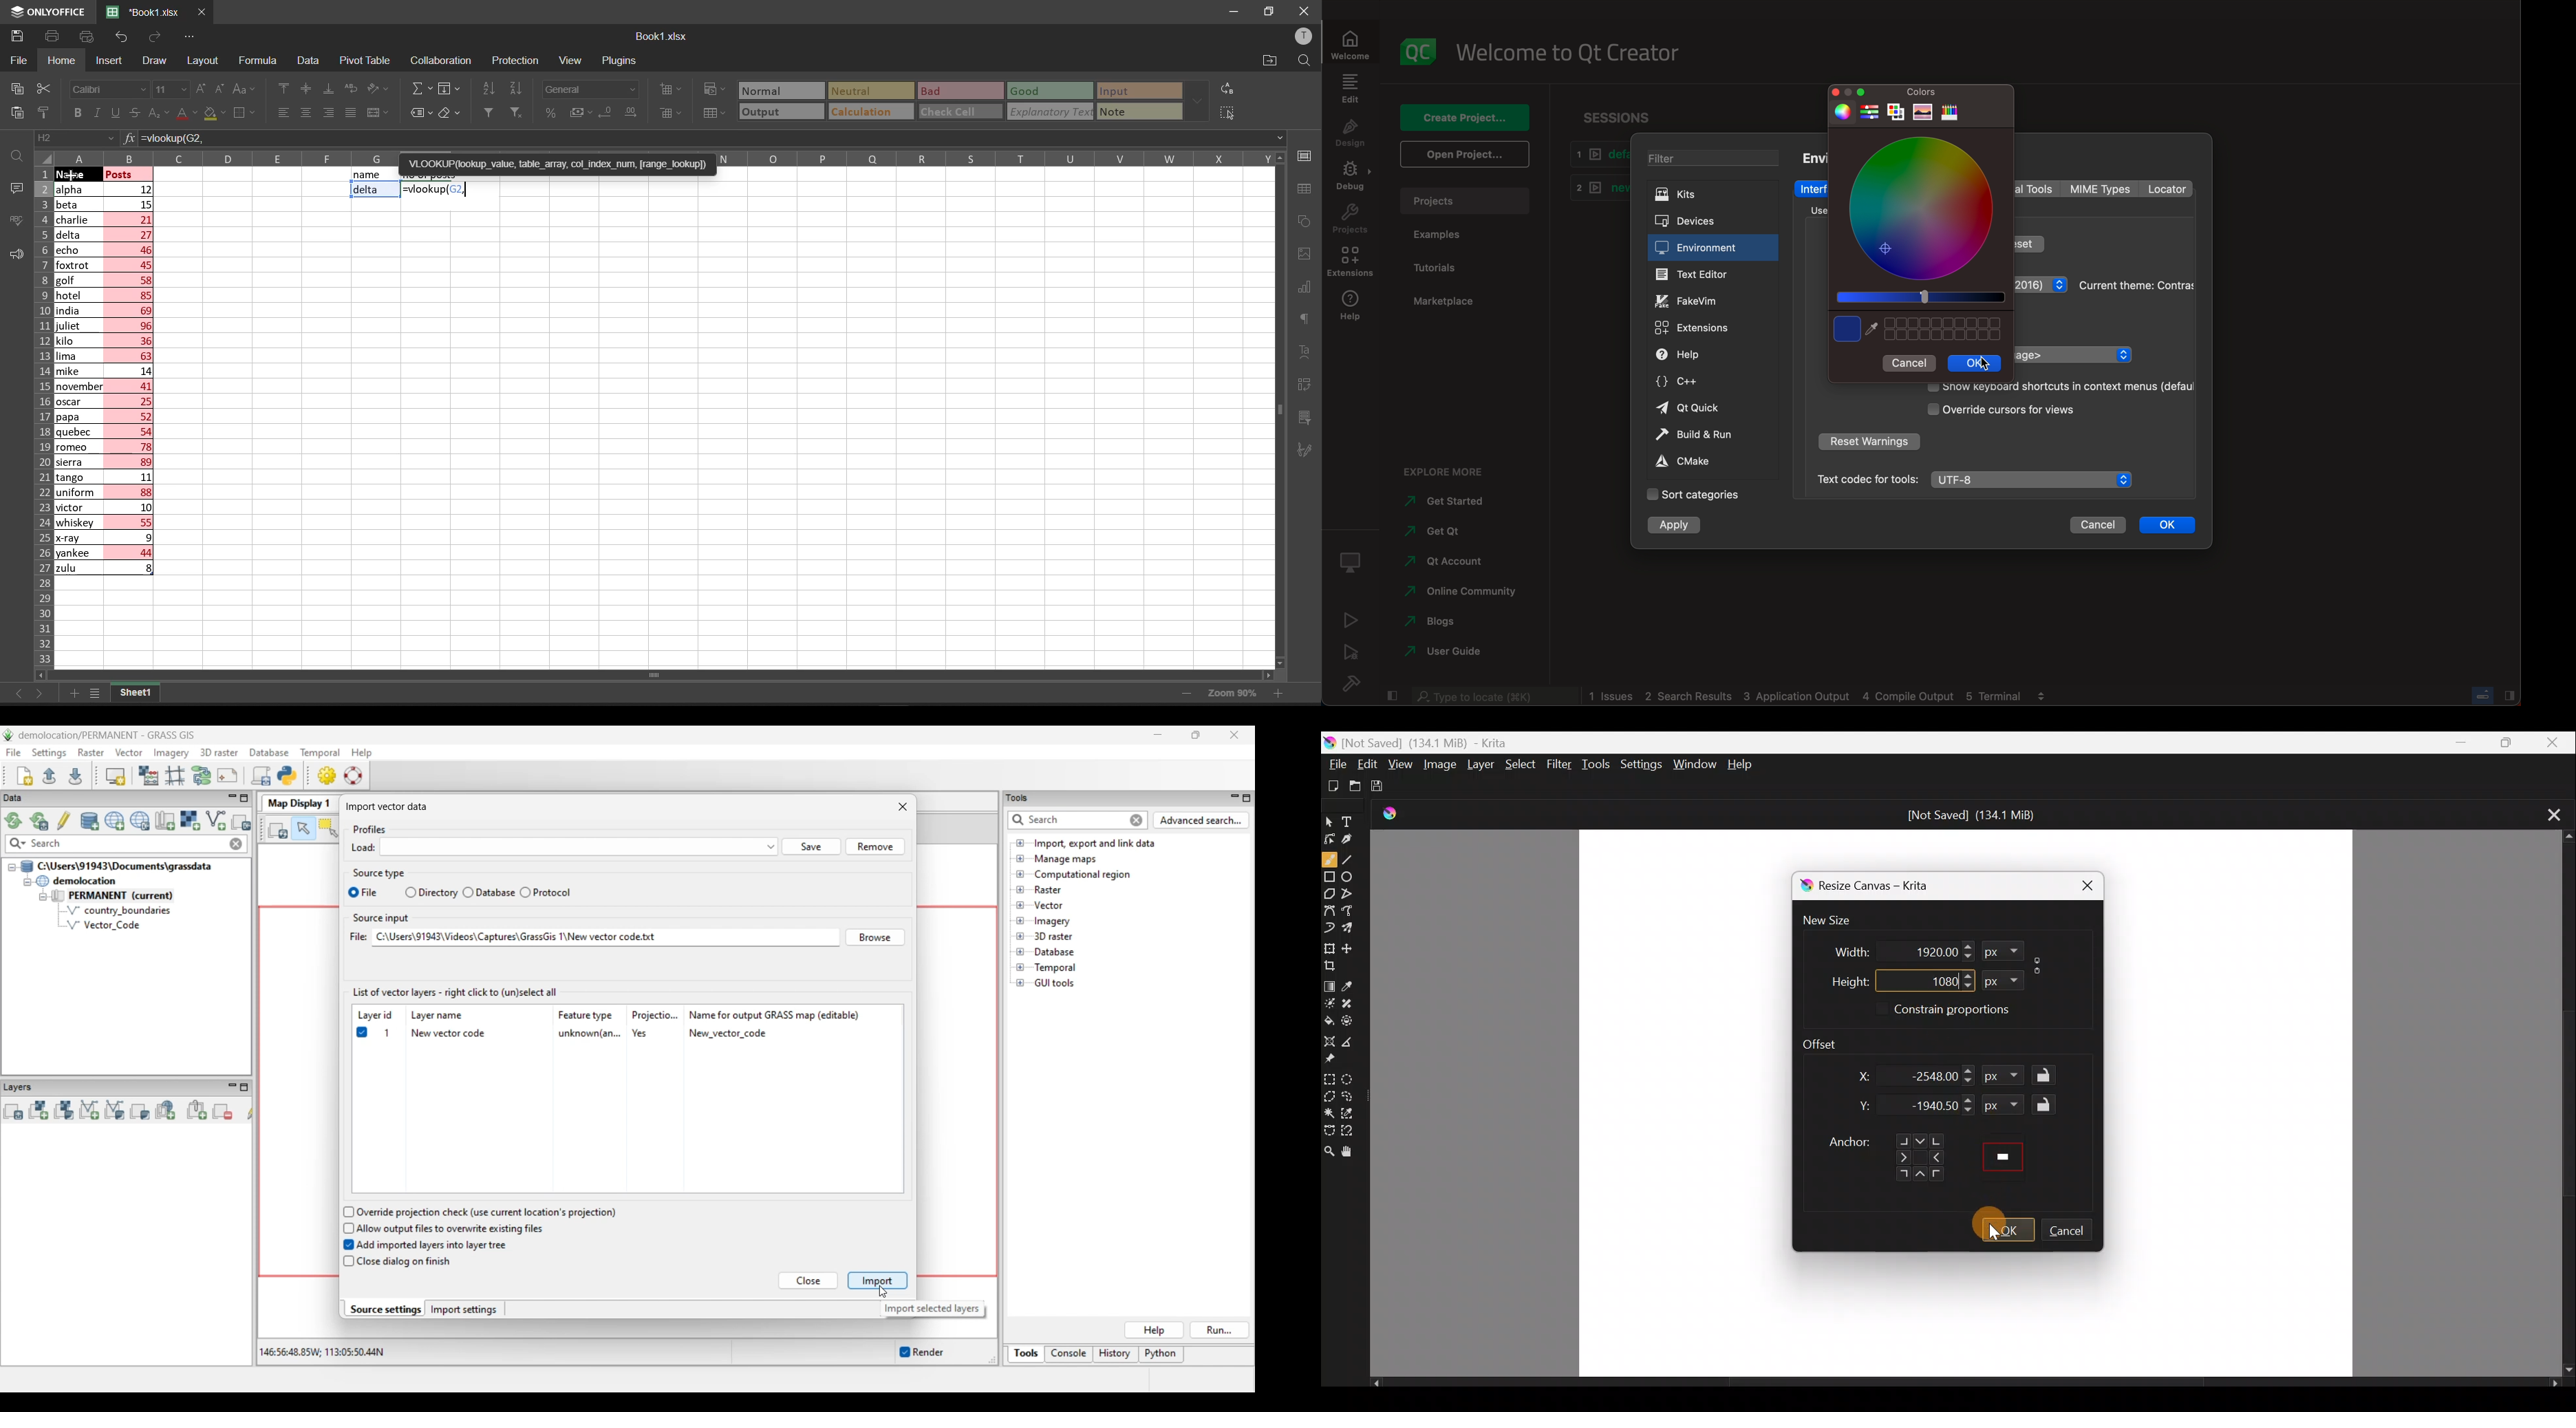 The image size is (2576, 1428). Describe the element at coordinates (1361, 786) in the screenshot. I see `Open an existing document` at that location.